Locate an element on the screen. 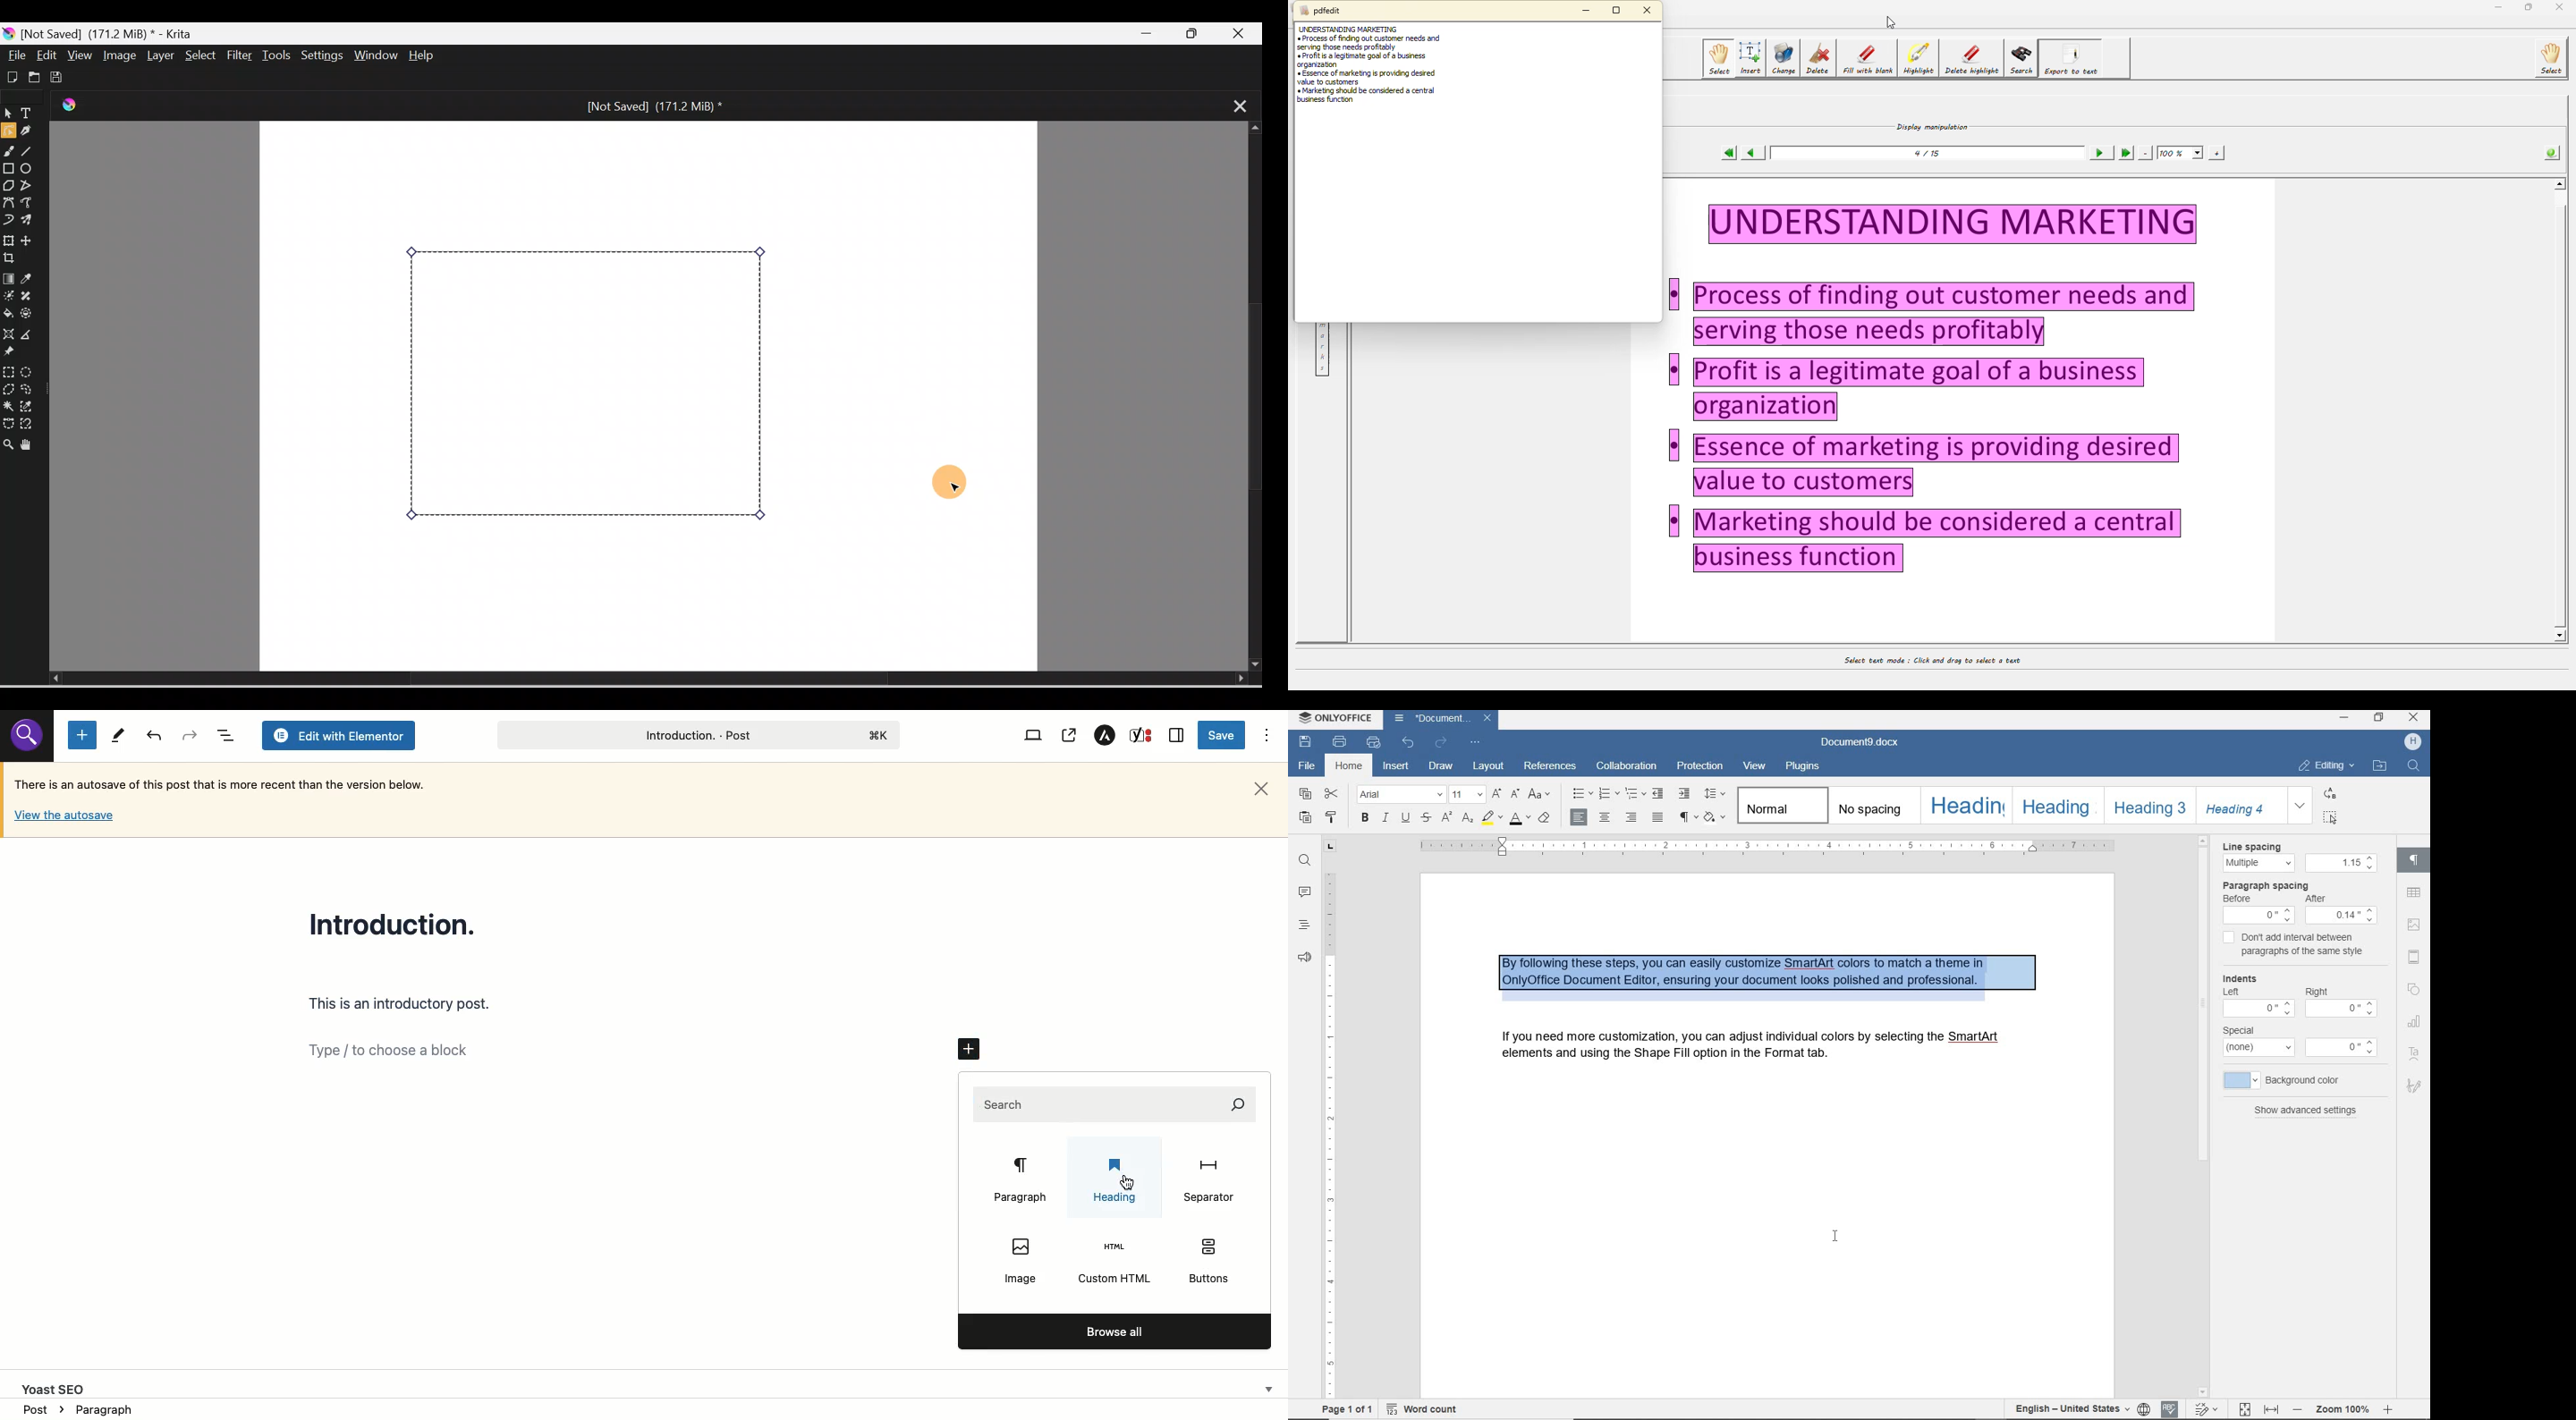 This screenshot has width=2576, height=1428. view is located at coordinates (1756, 766).